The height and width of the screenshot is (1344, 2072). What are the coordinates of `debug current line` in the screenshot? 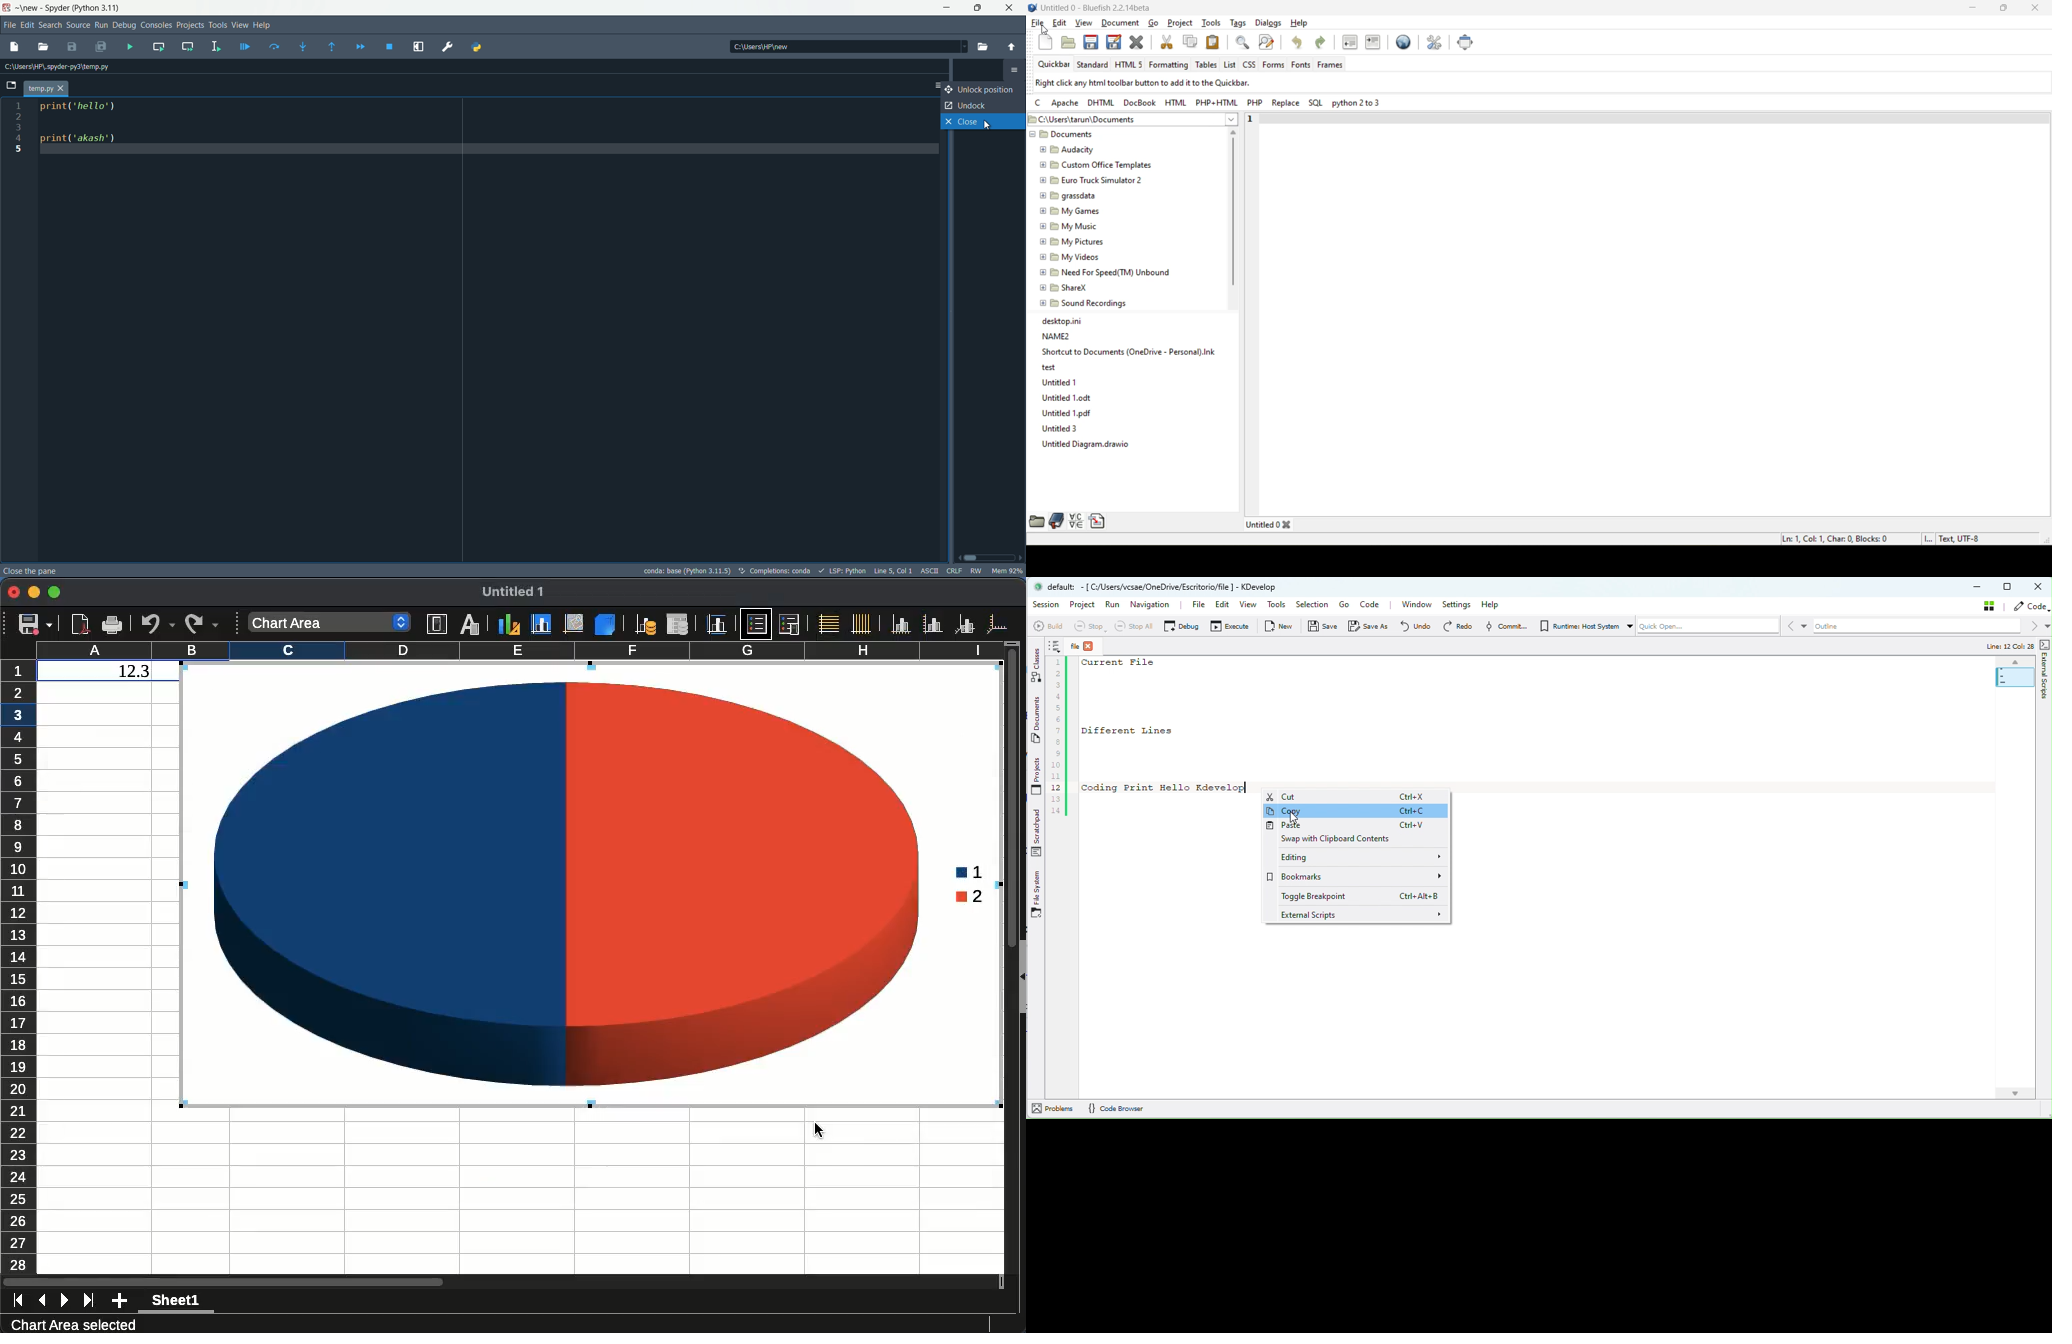 It's located at (243, 46).